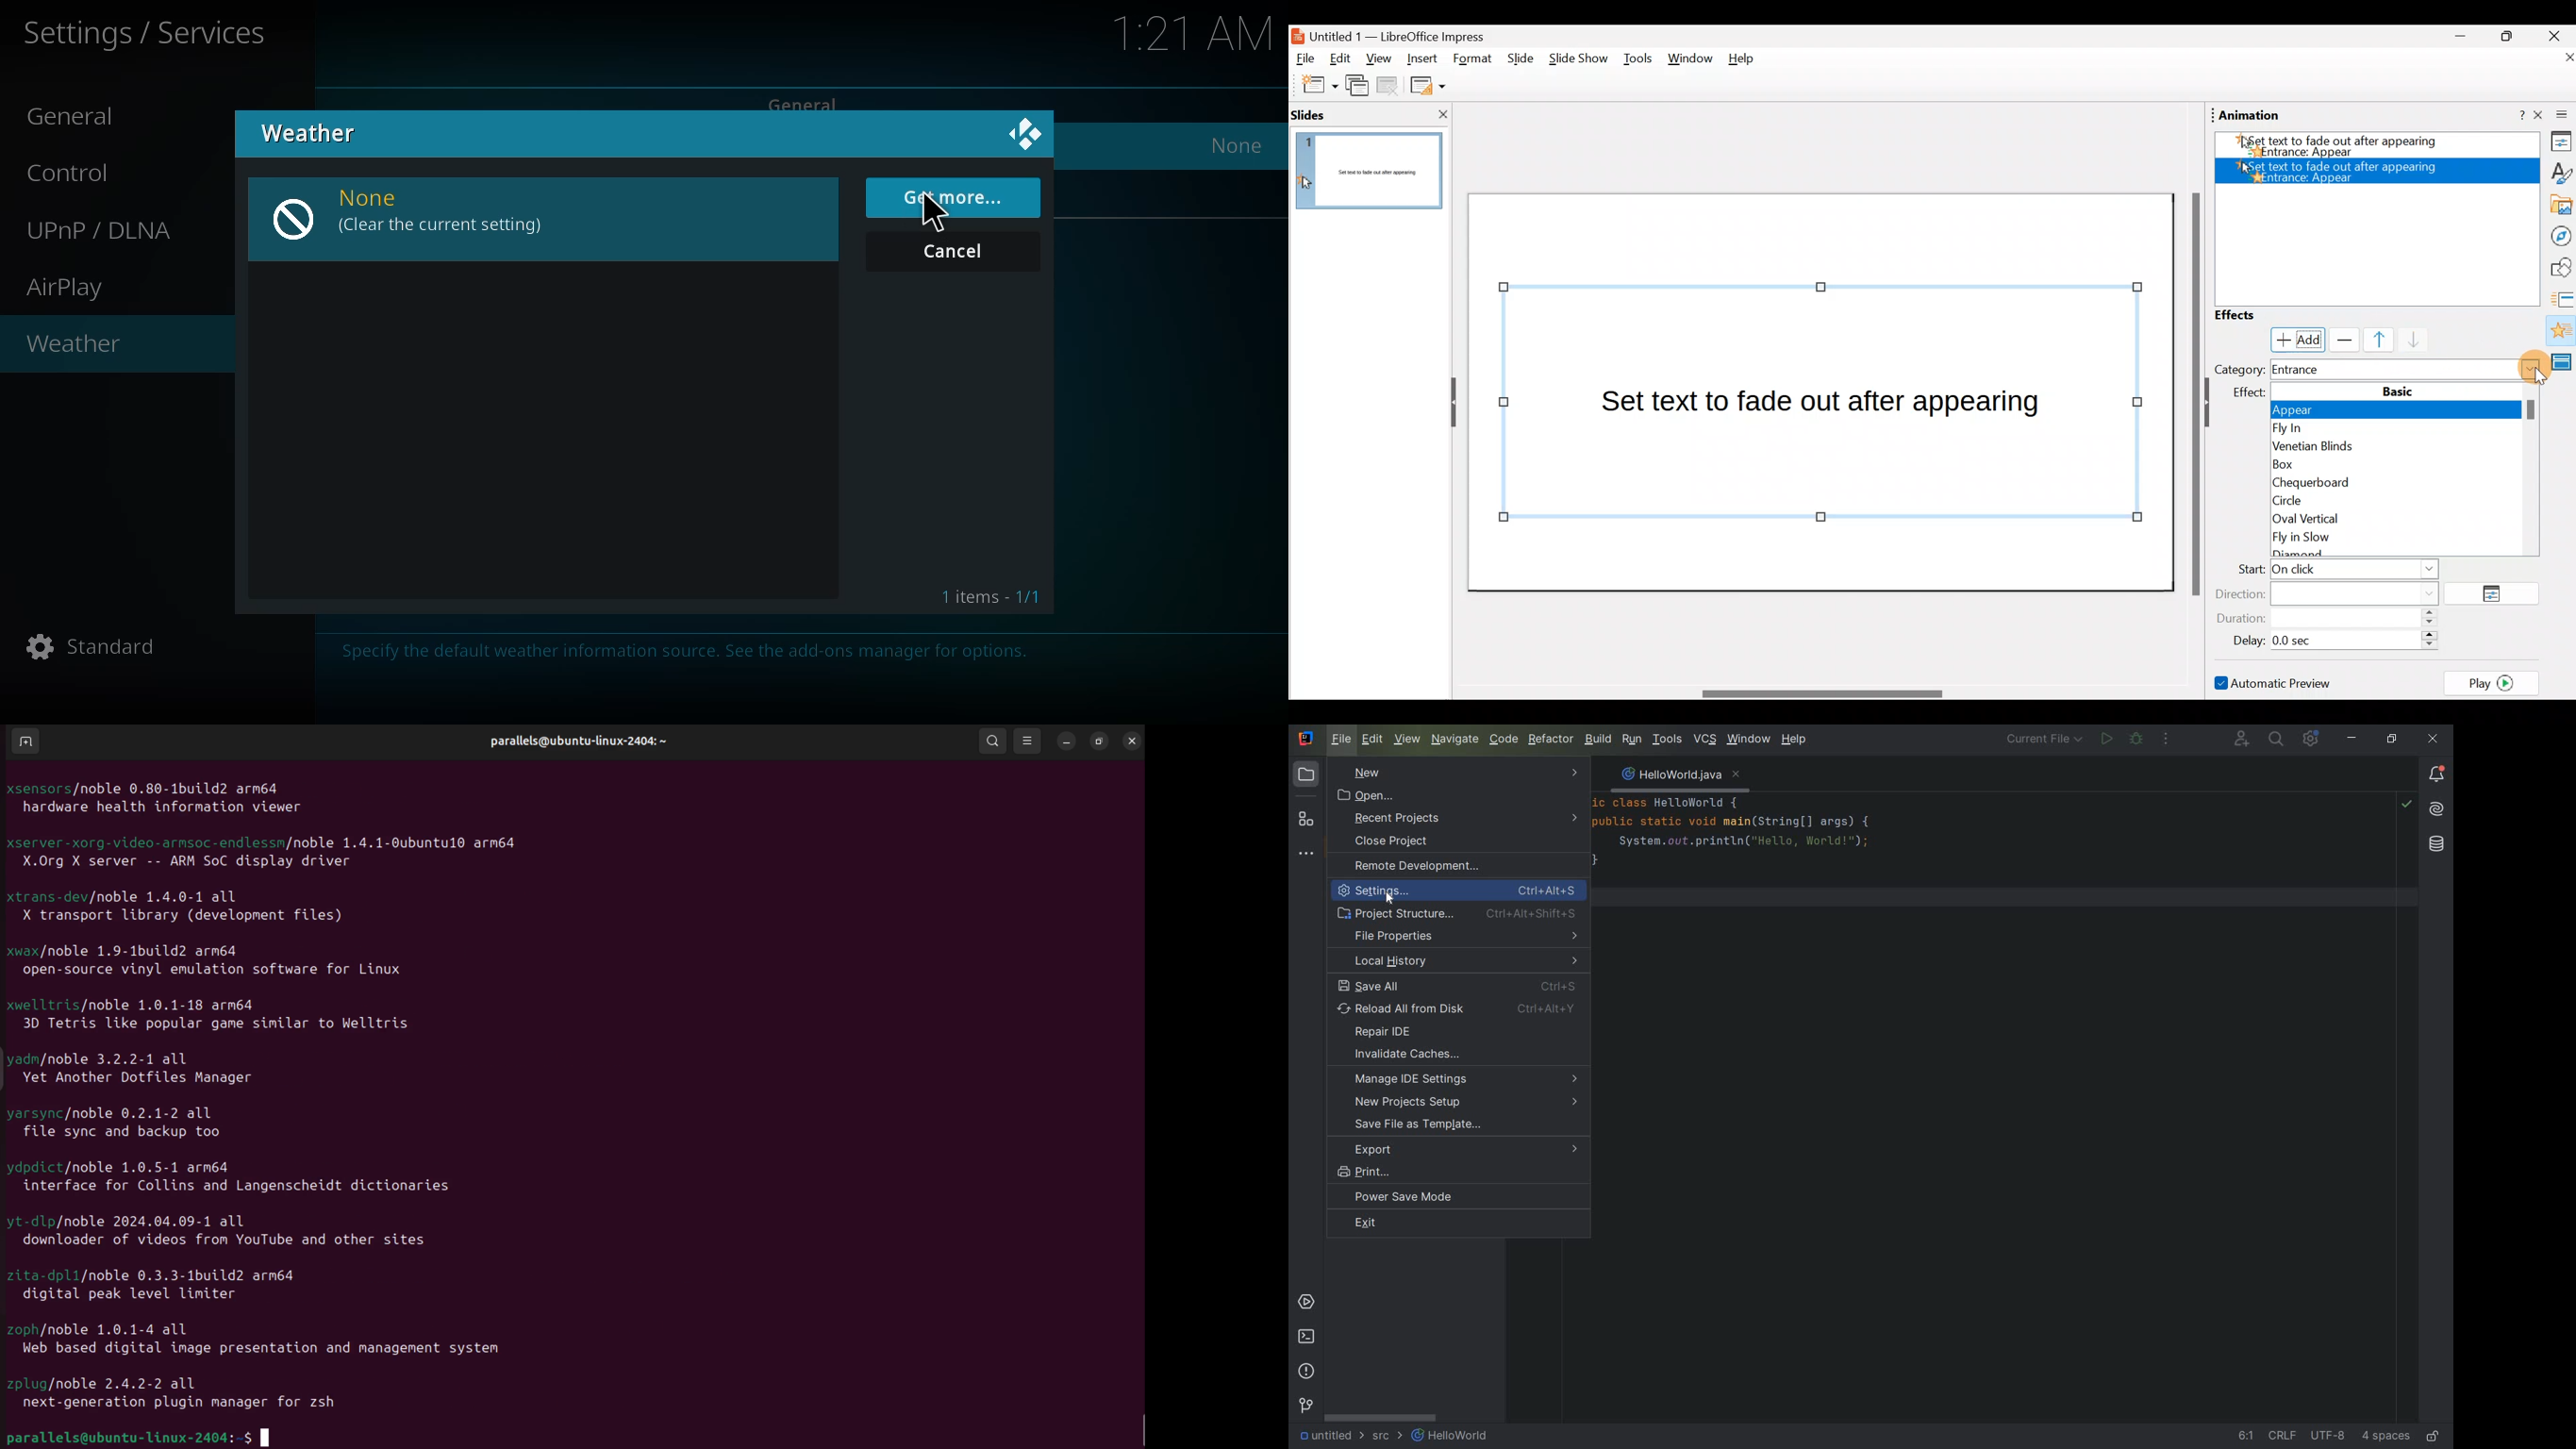  I want to click on effect, so click(2252, 393).